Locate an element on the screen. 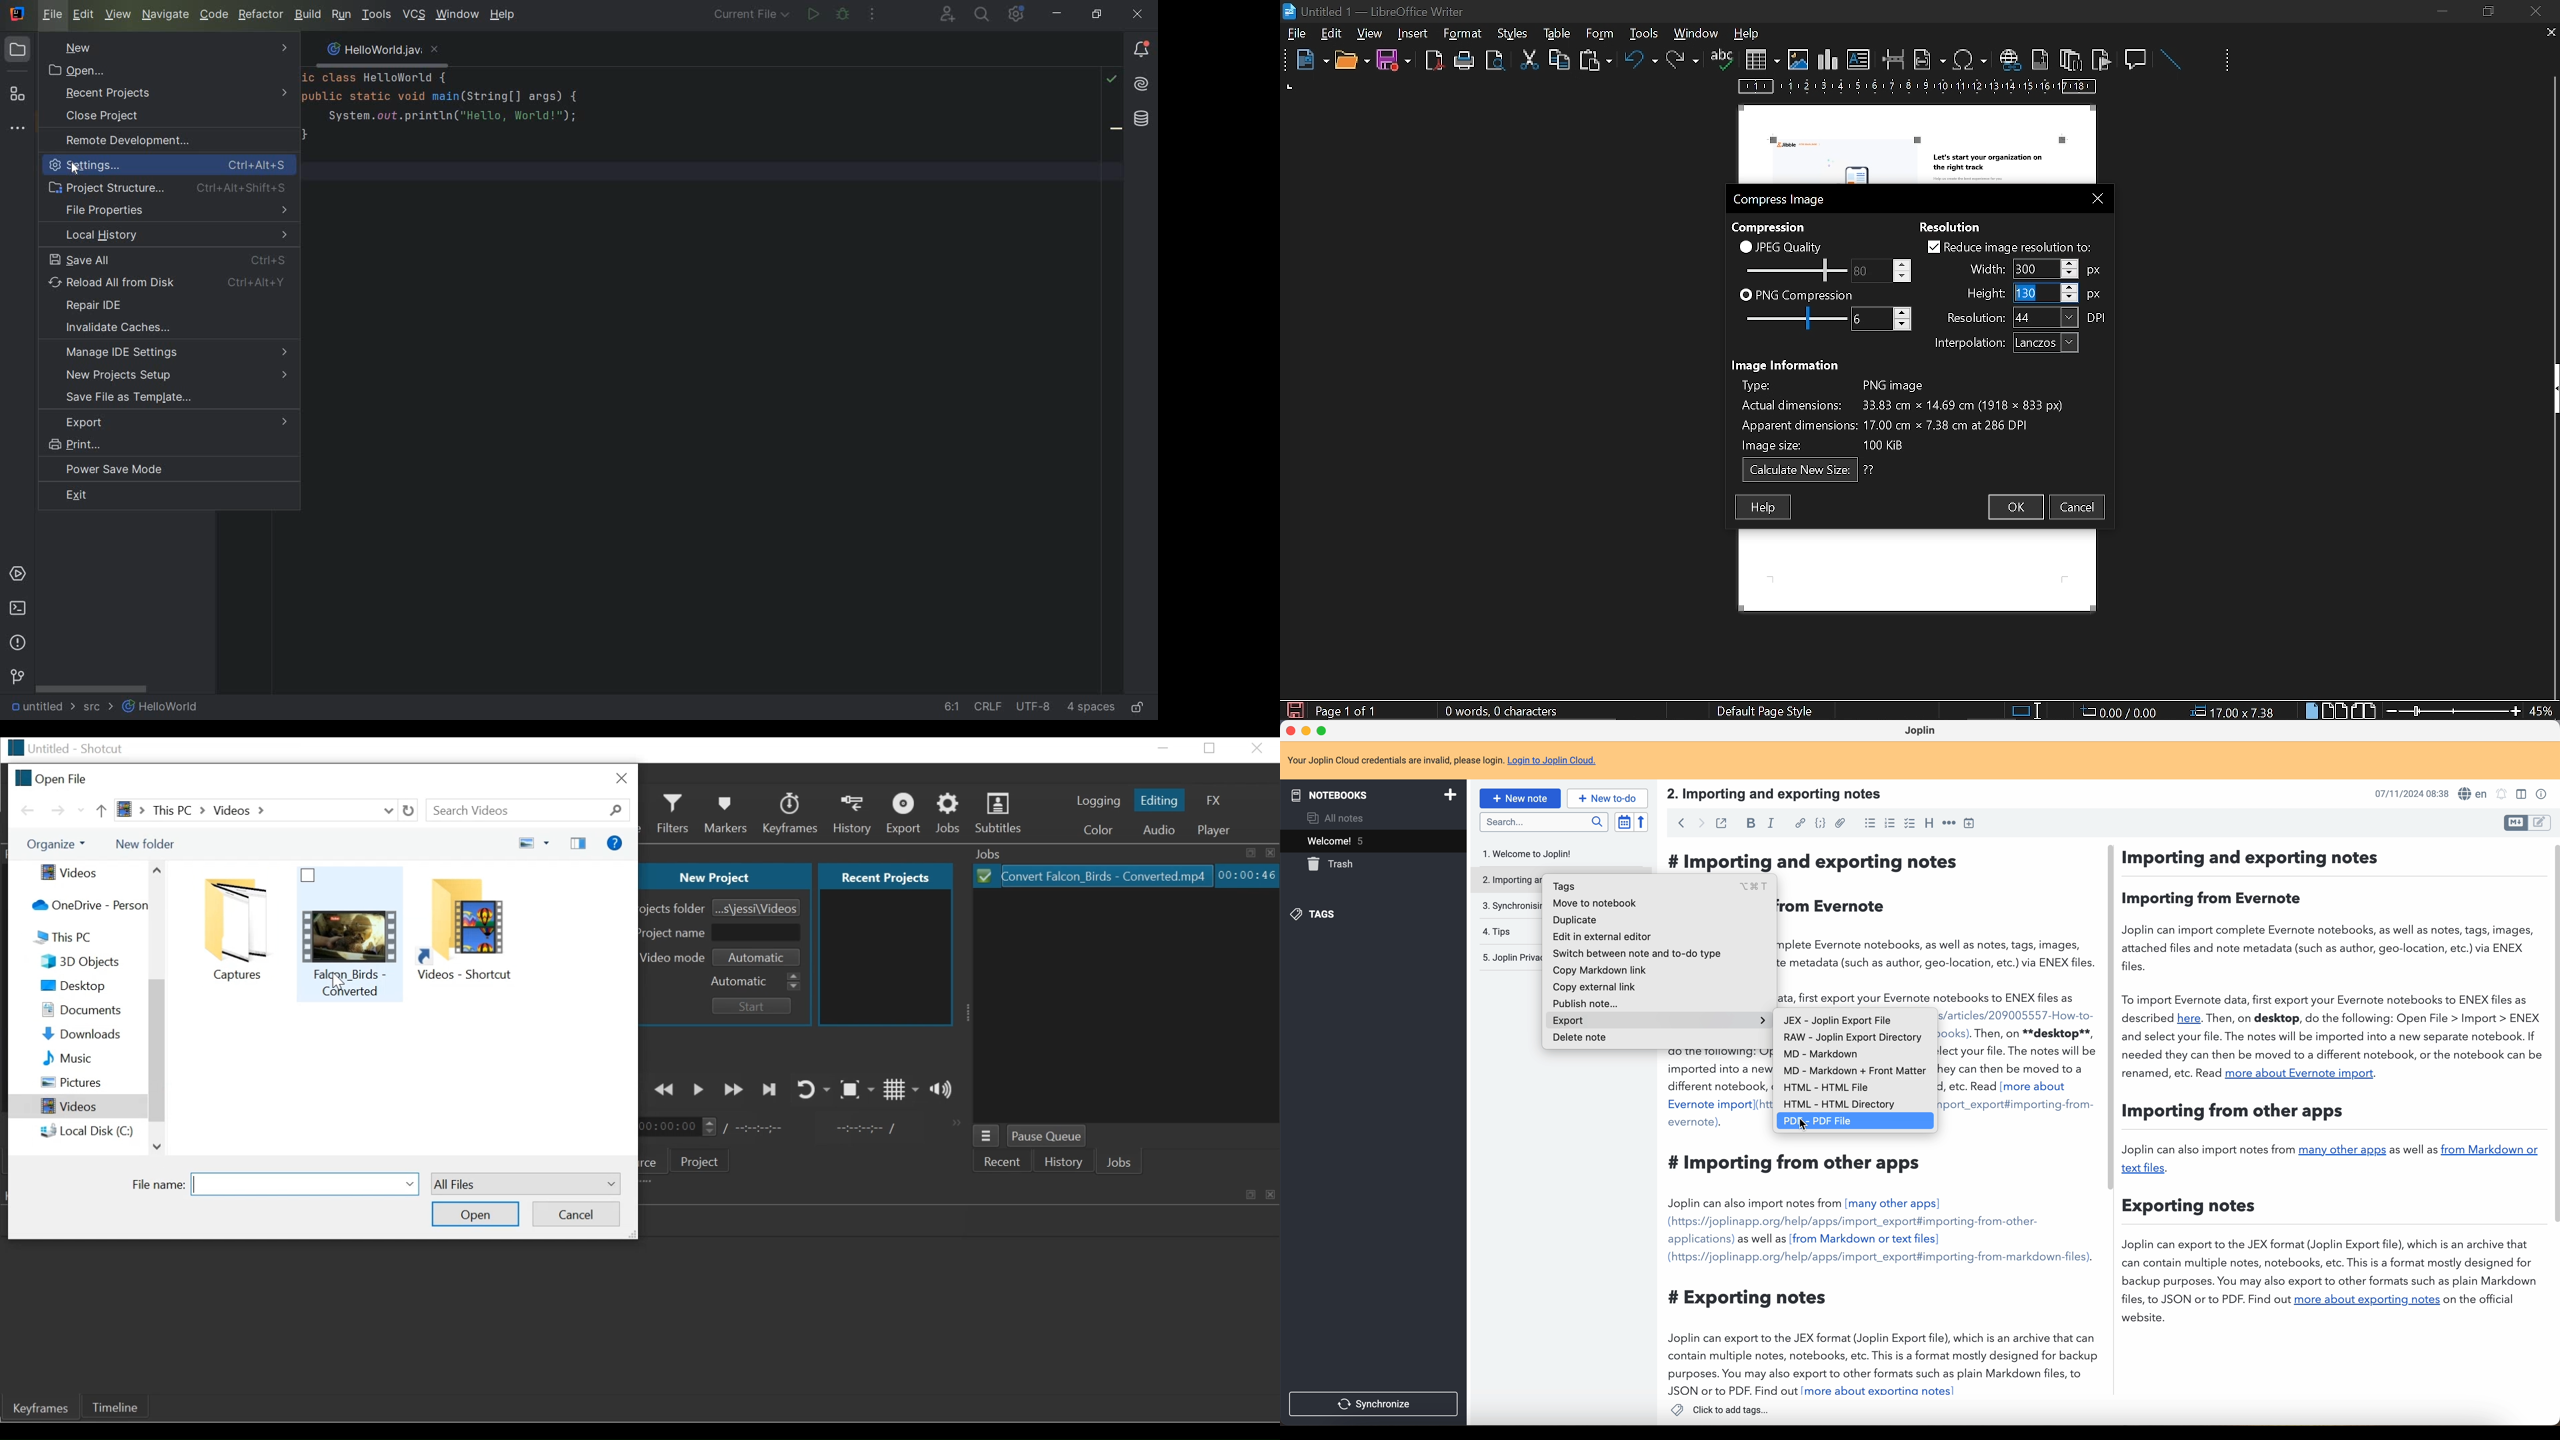  Path is located at coordinates (255, 809).